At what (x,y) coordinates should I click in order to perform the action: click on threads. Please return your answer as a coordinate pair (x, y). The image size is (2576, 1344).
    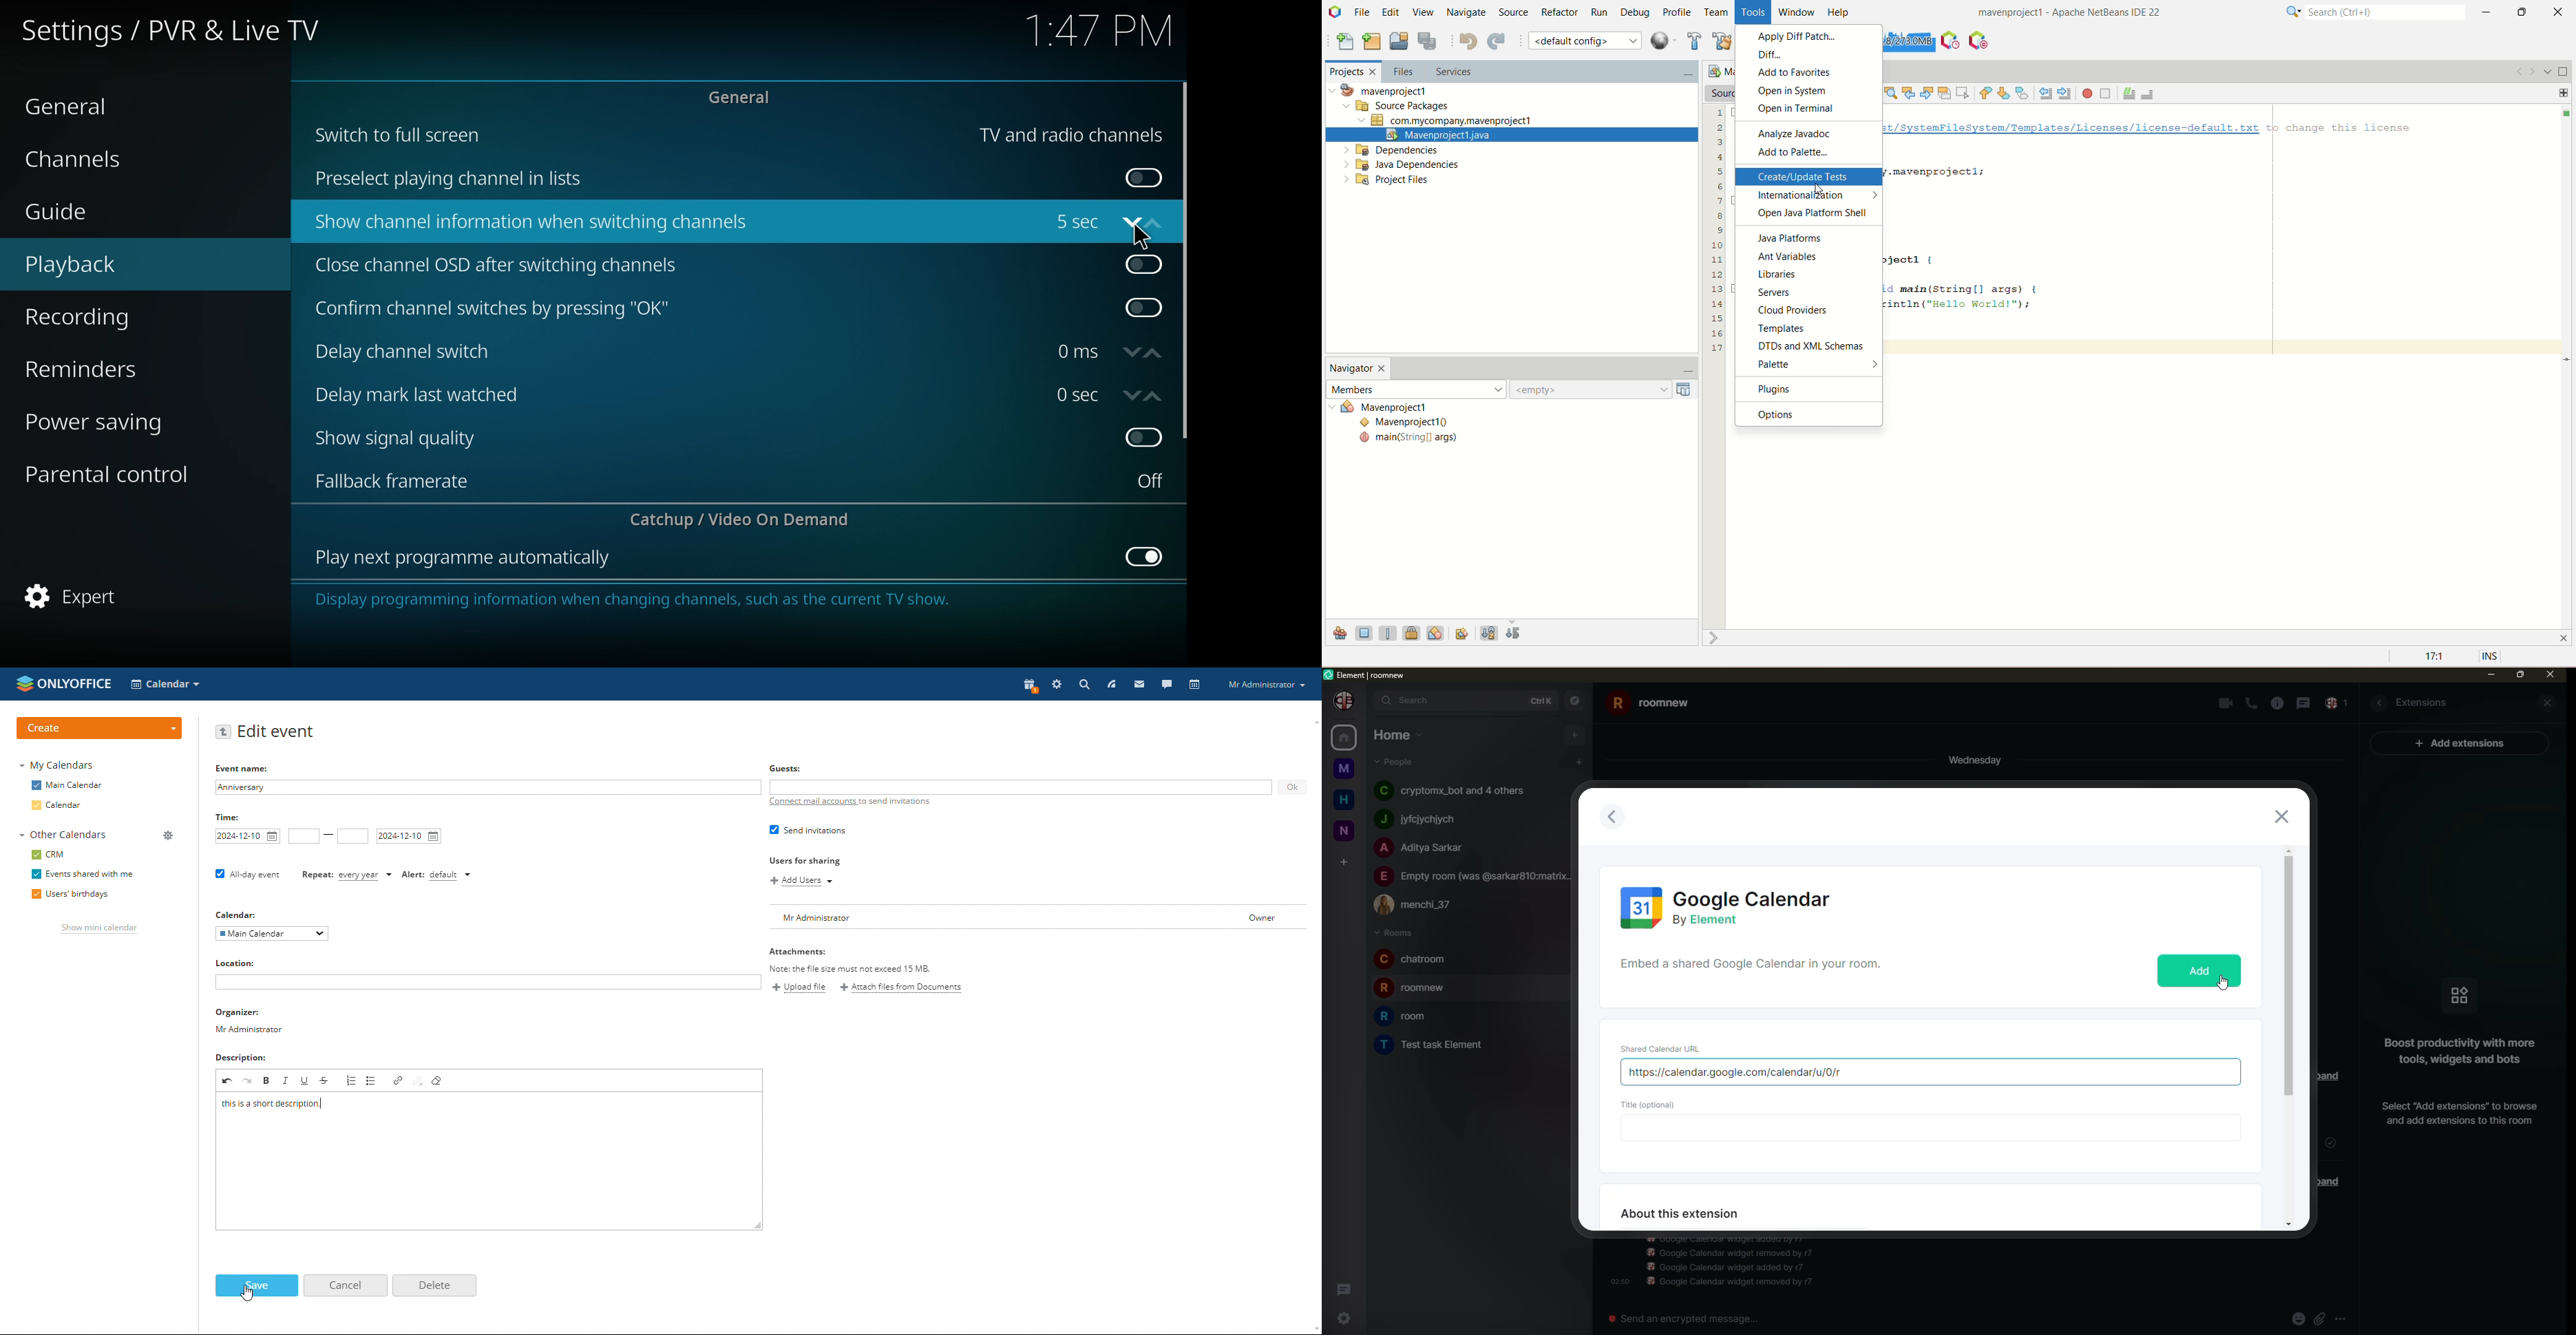
    Looking at the image, I should click on (1342, 1287).